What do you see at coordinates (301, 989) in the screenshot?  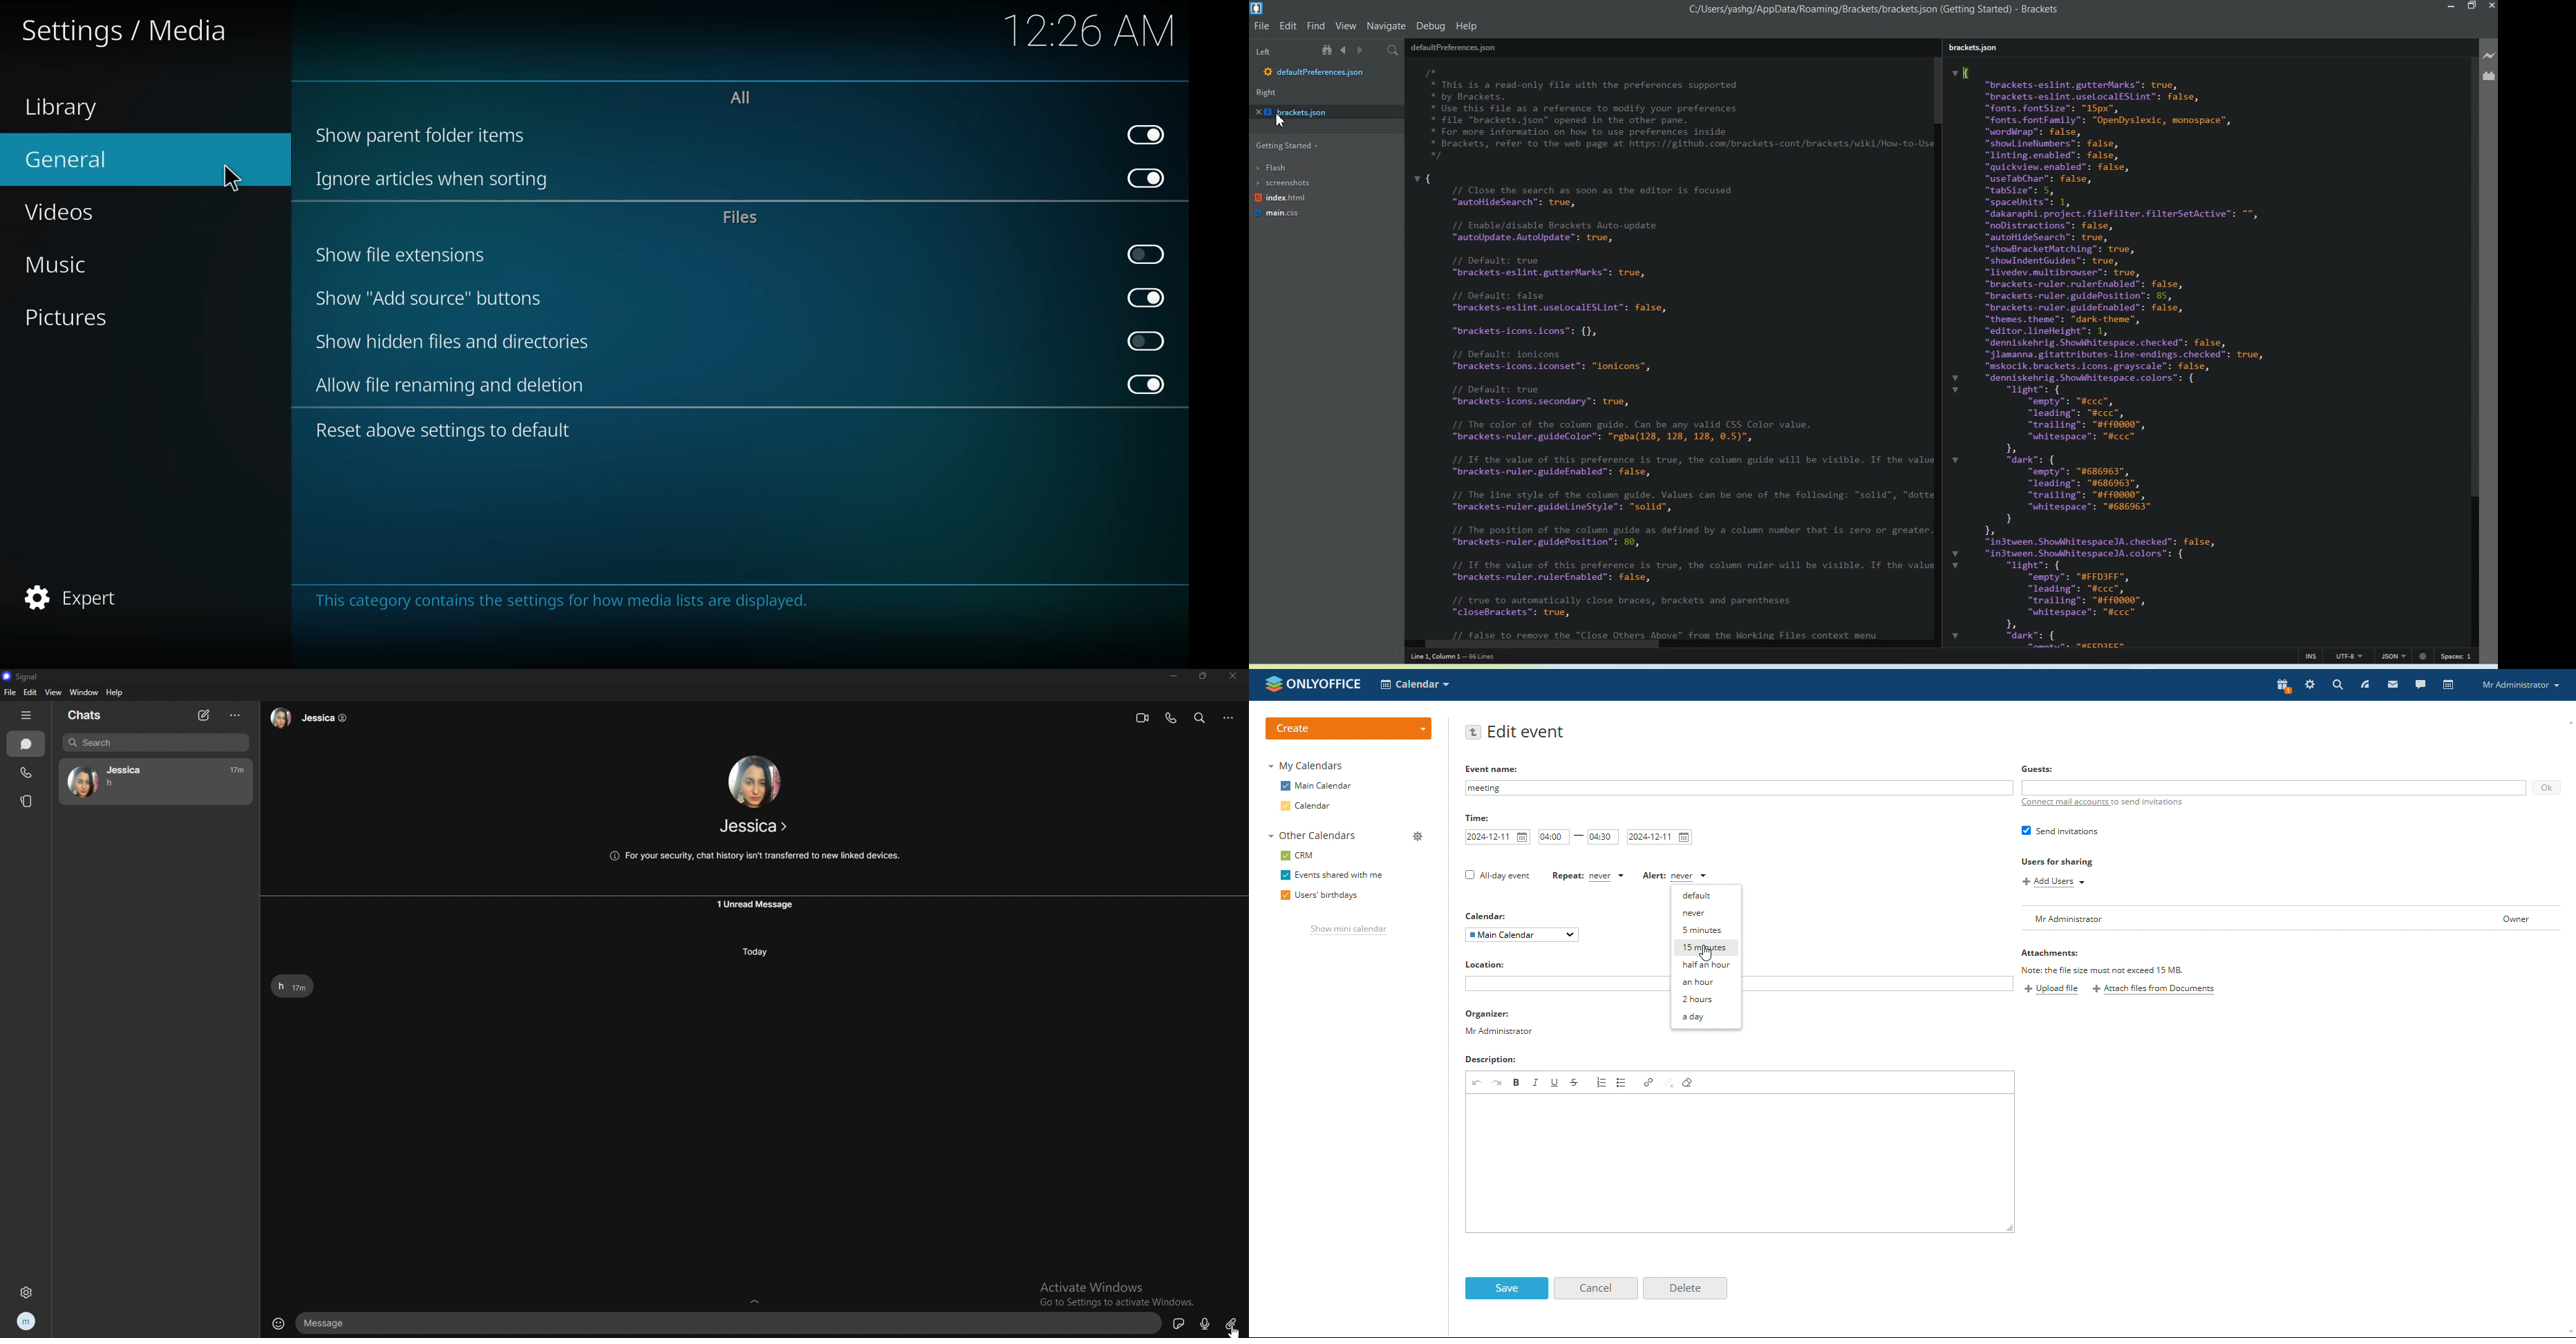 I see `17  m` at bounding box center [301, 989].